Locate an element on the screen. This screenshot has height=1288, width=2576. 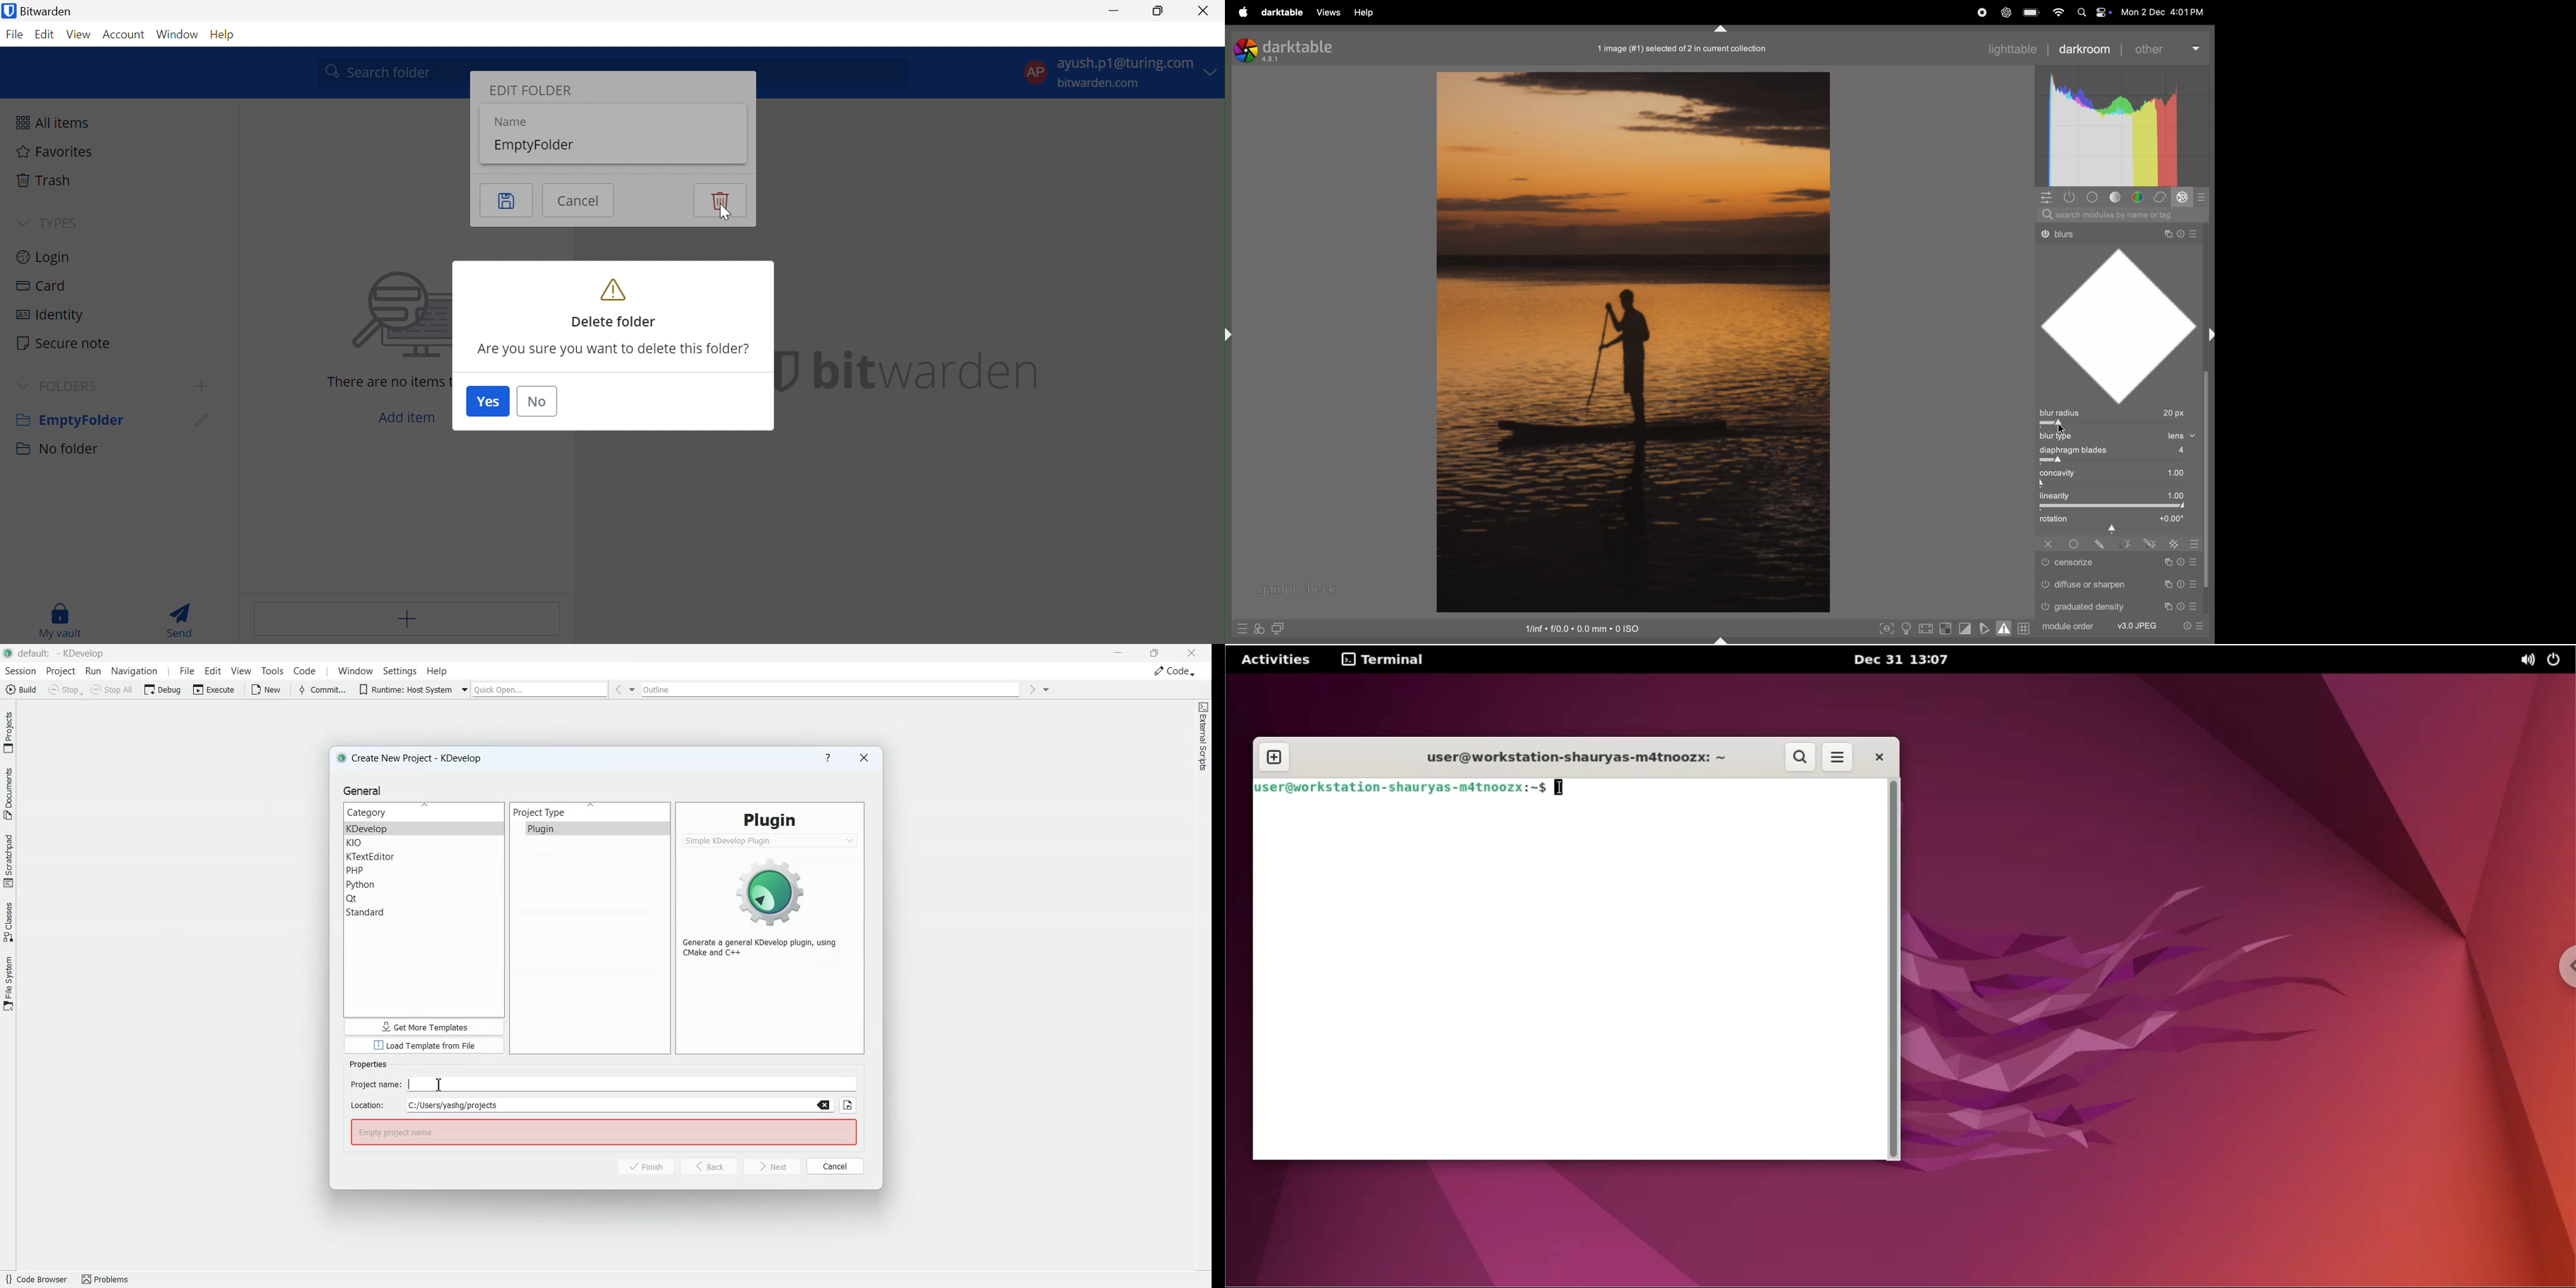
Close is located at coordinates (1203, 12).